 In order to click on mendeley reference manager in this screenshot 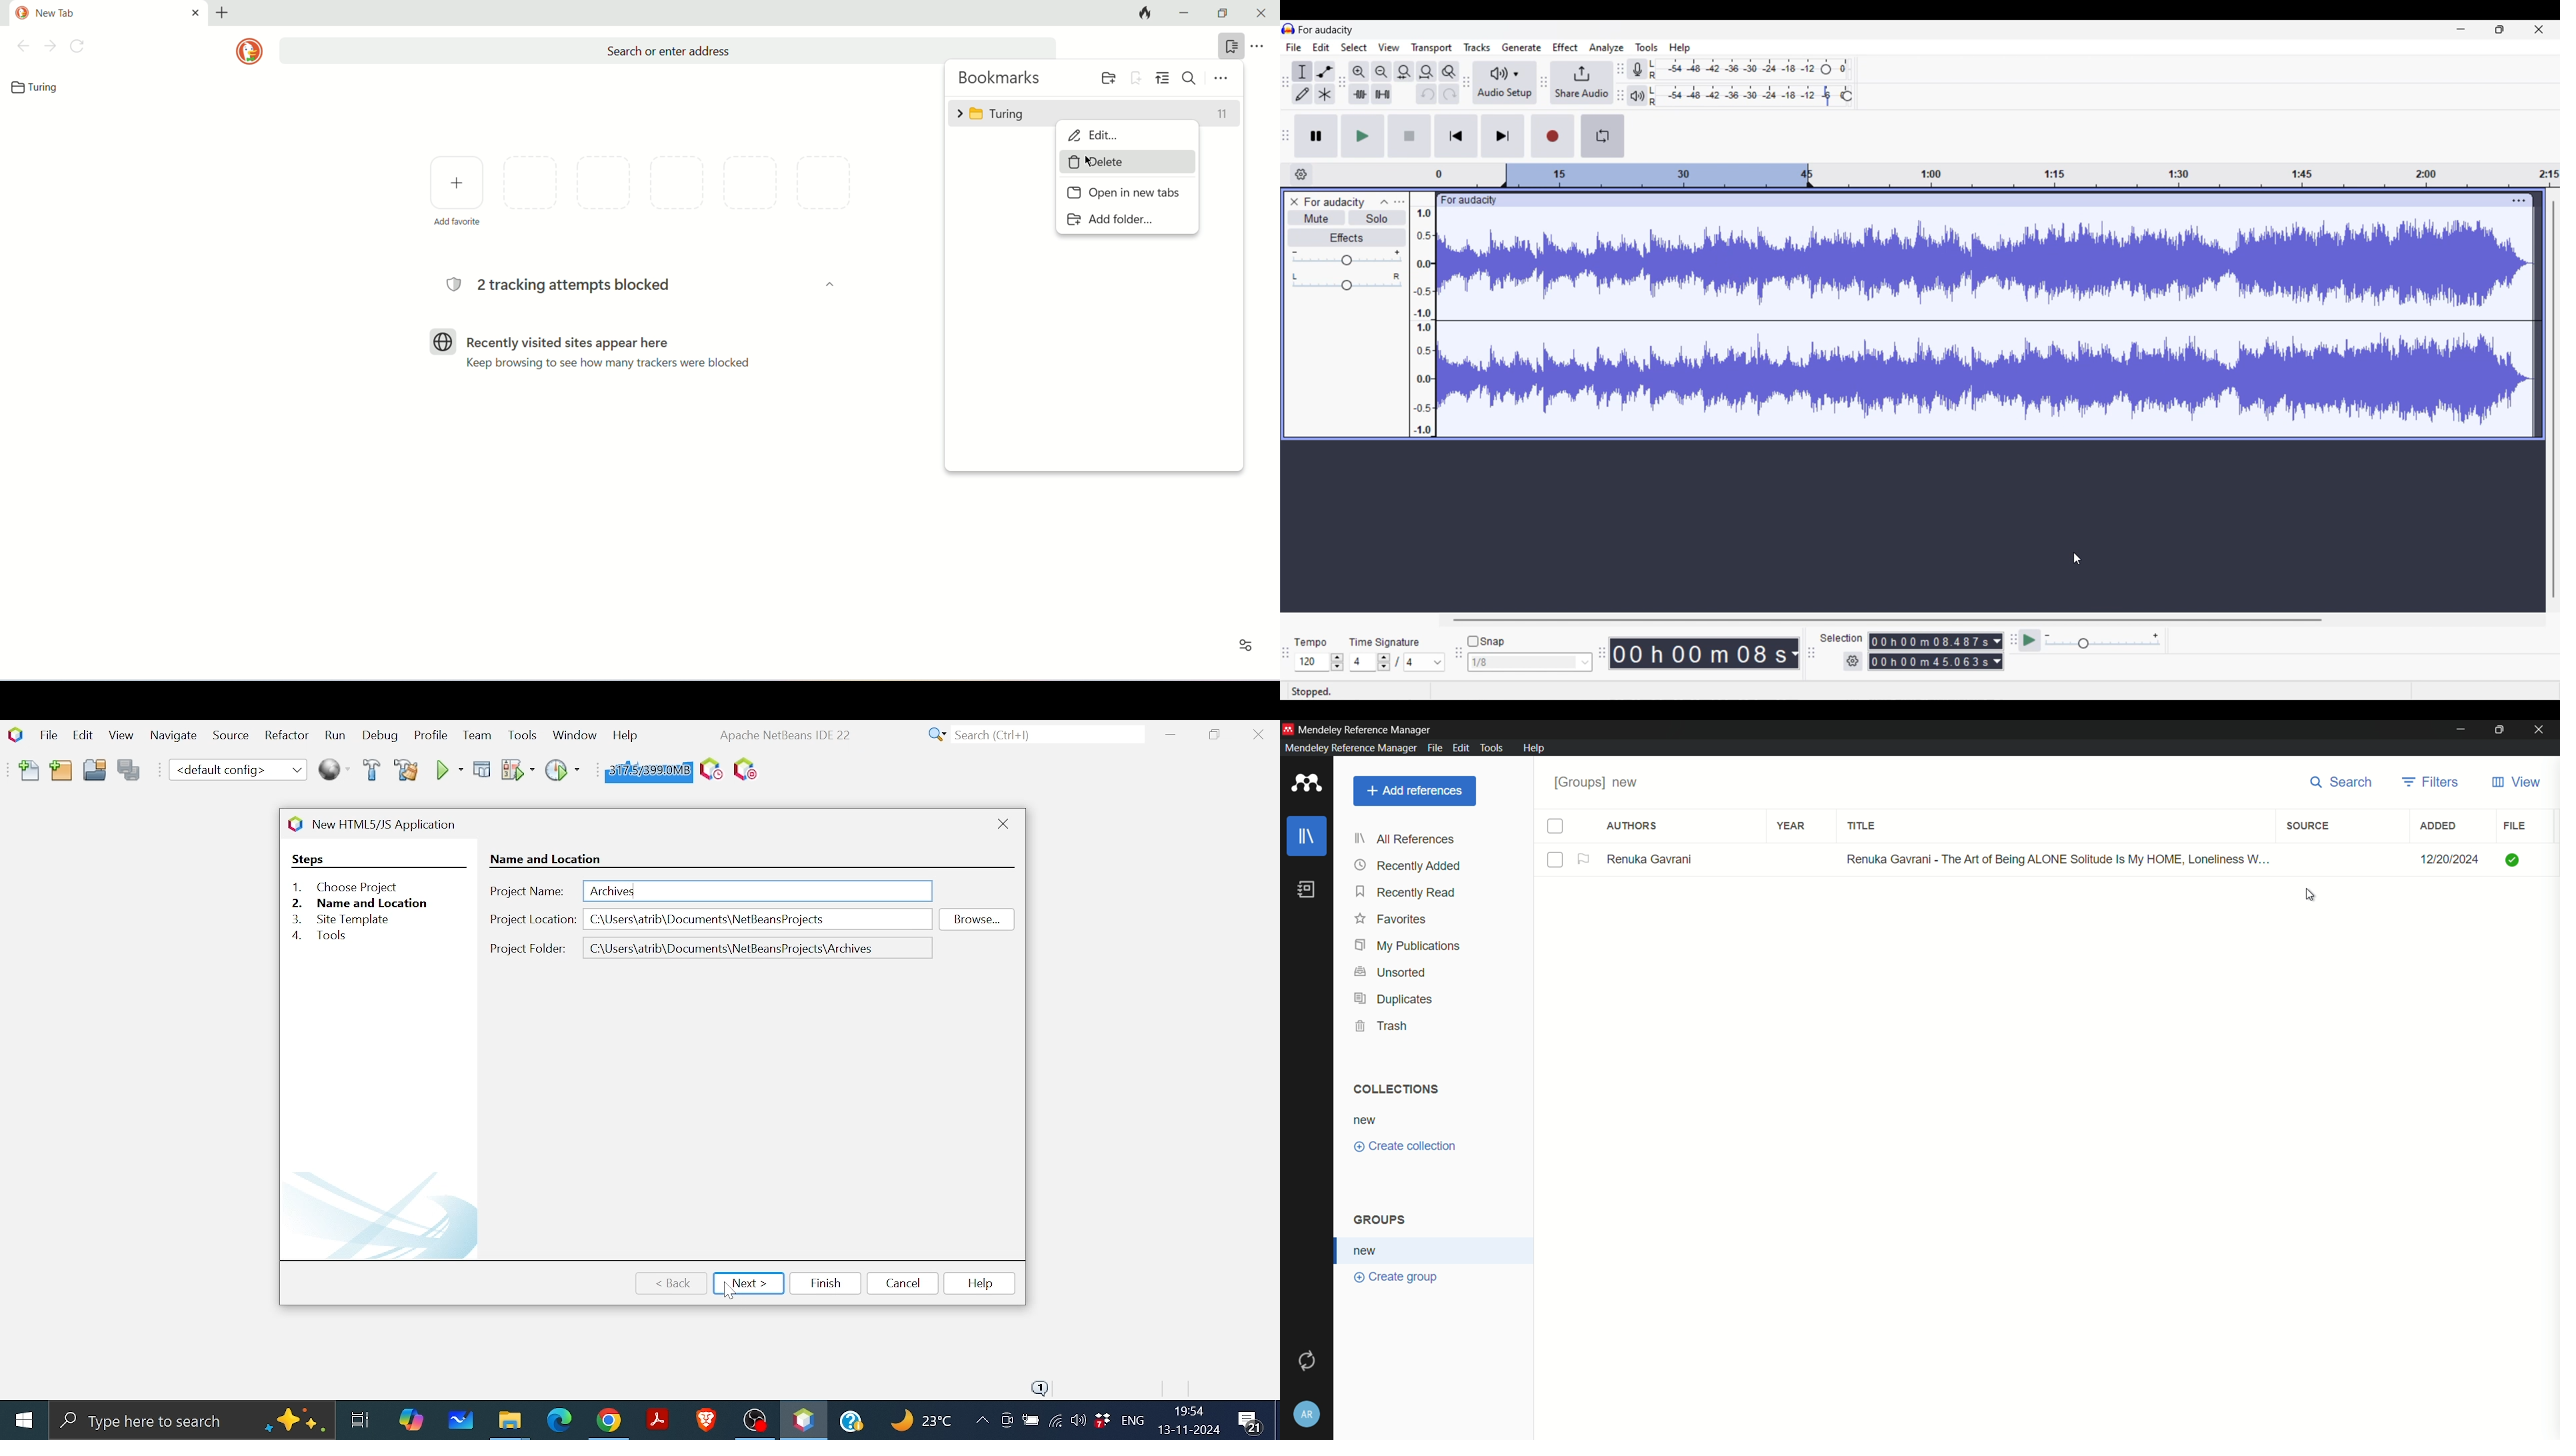, I will do `click(1349, 748)`.